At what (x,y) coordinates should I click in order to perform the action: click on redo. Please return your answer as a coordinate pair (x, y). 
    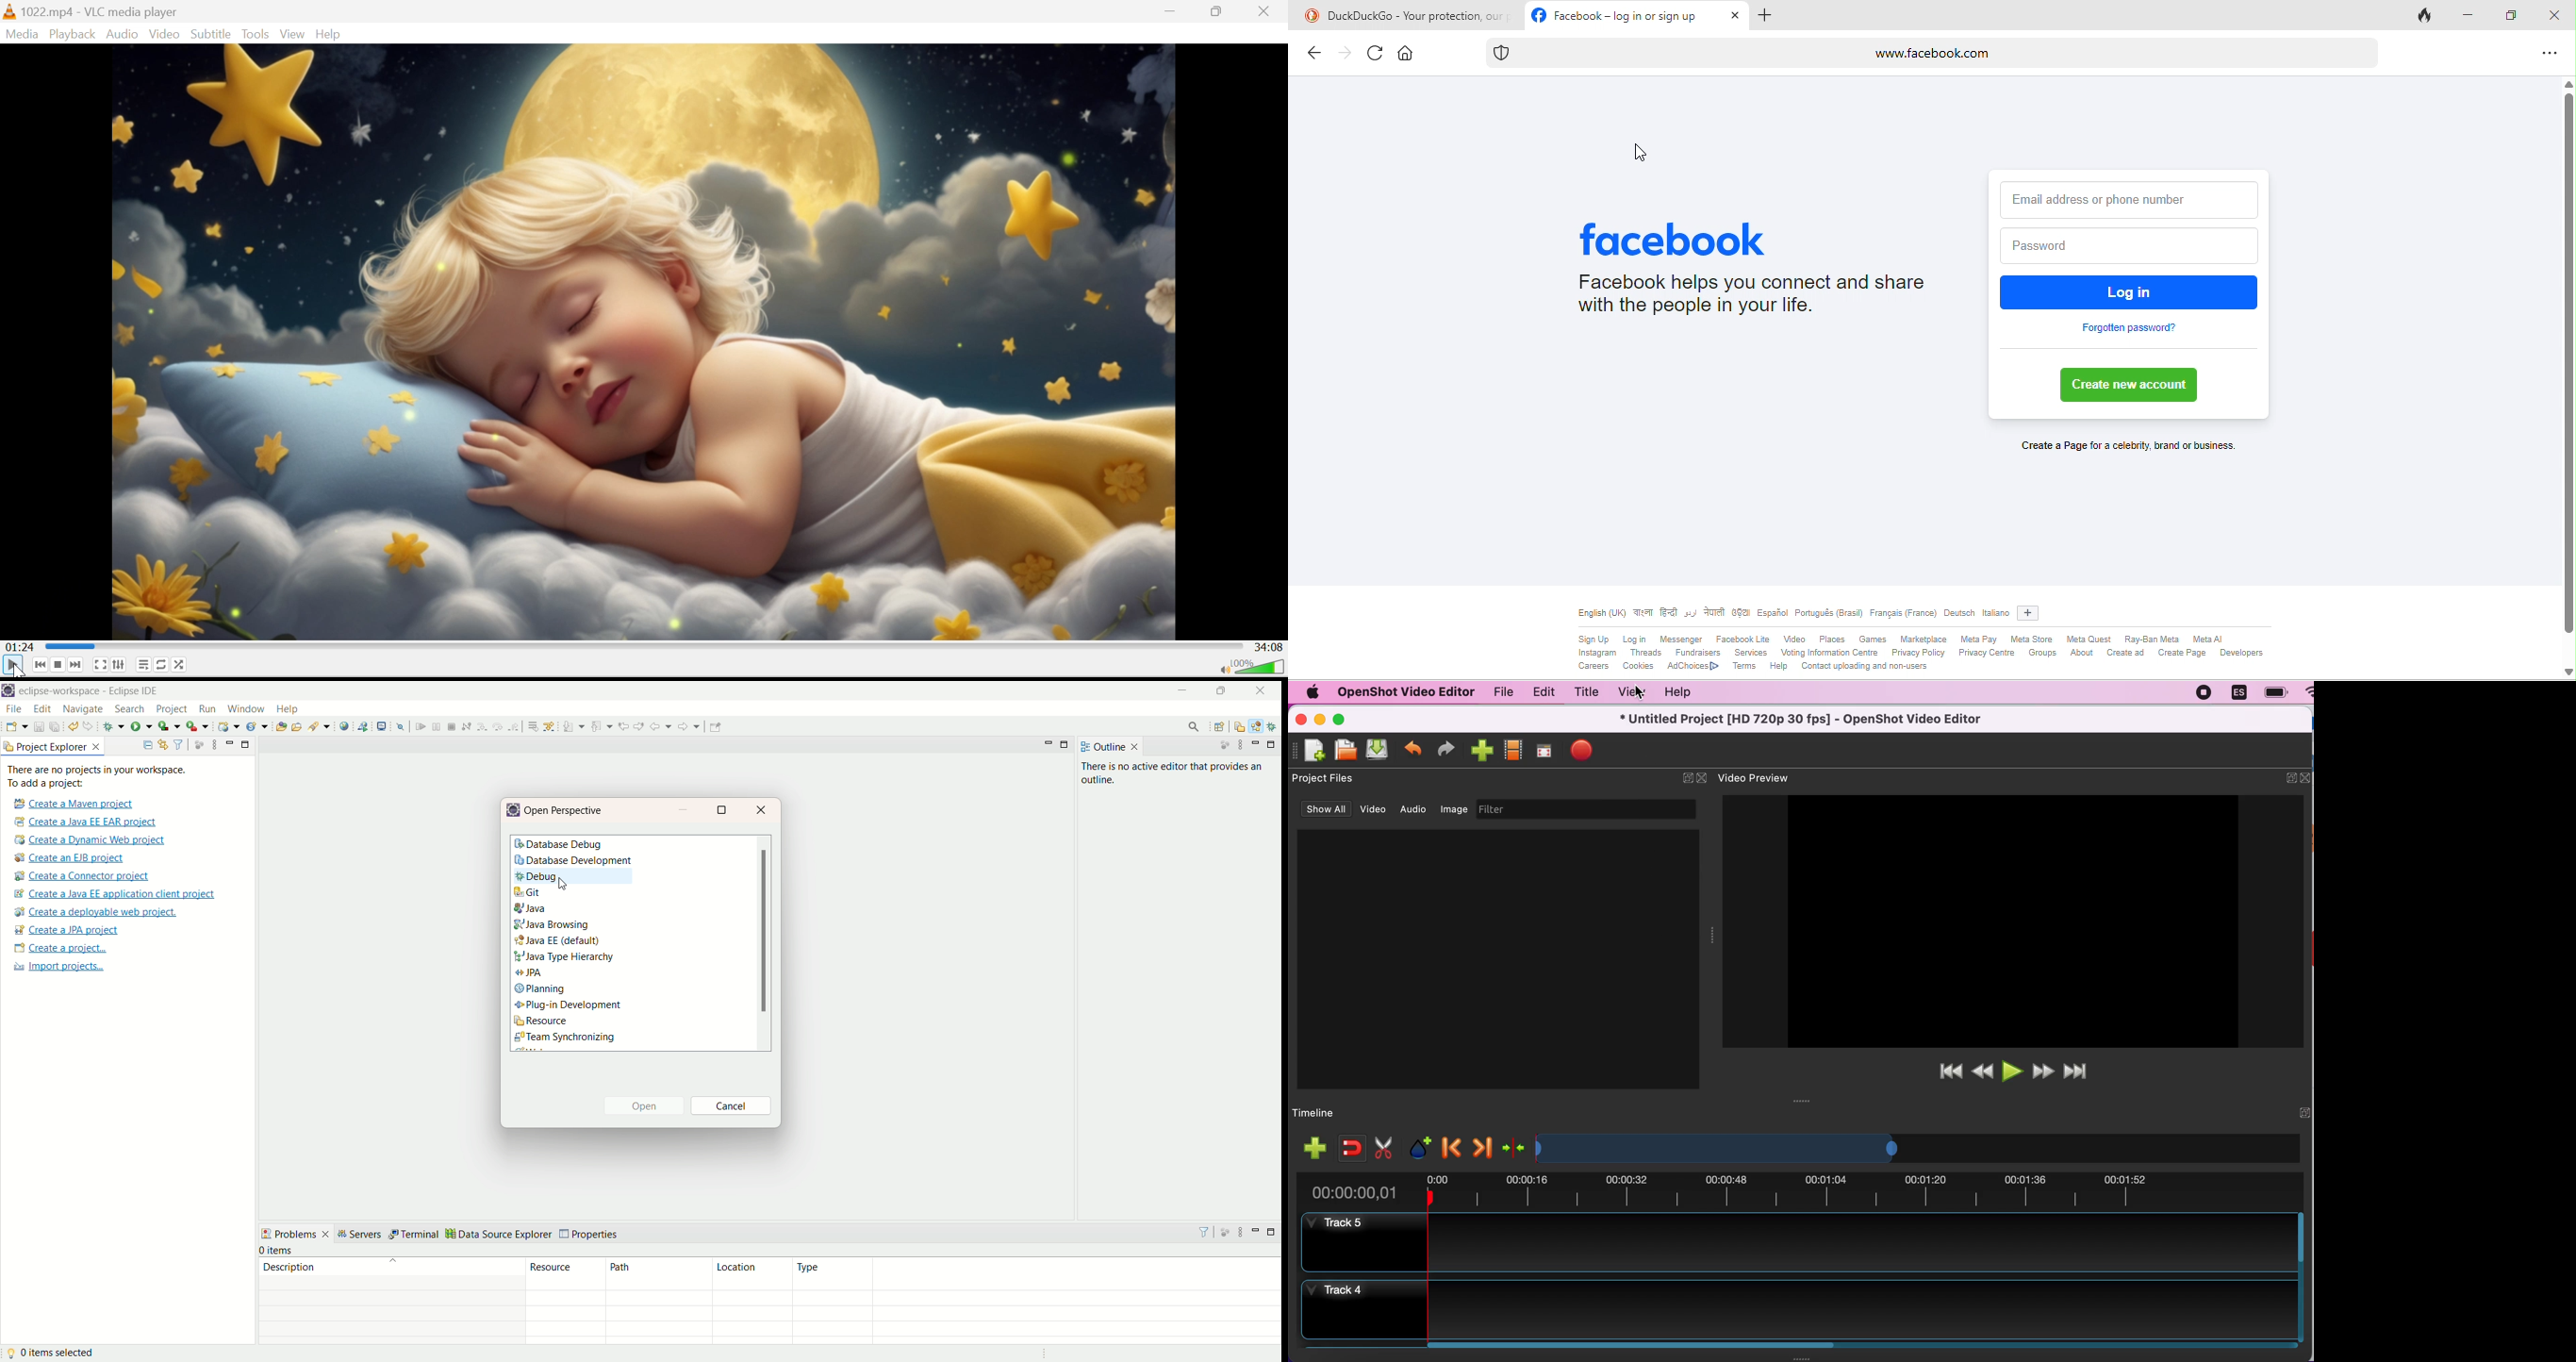
    Looking at the image, I should click on (1447, 749).